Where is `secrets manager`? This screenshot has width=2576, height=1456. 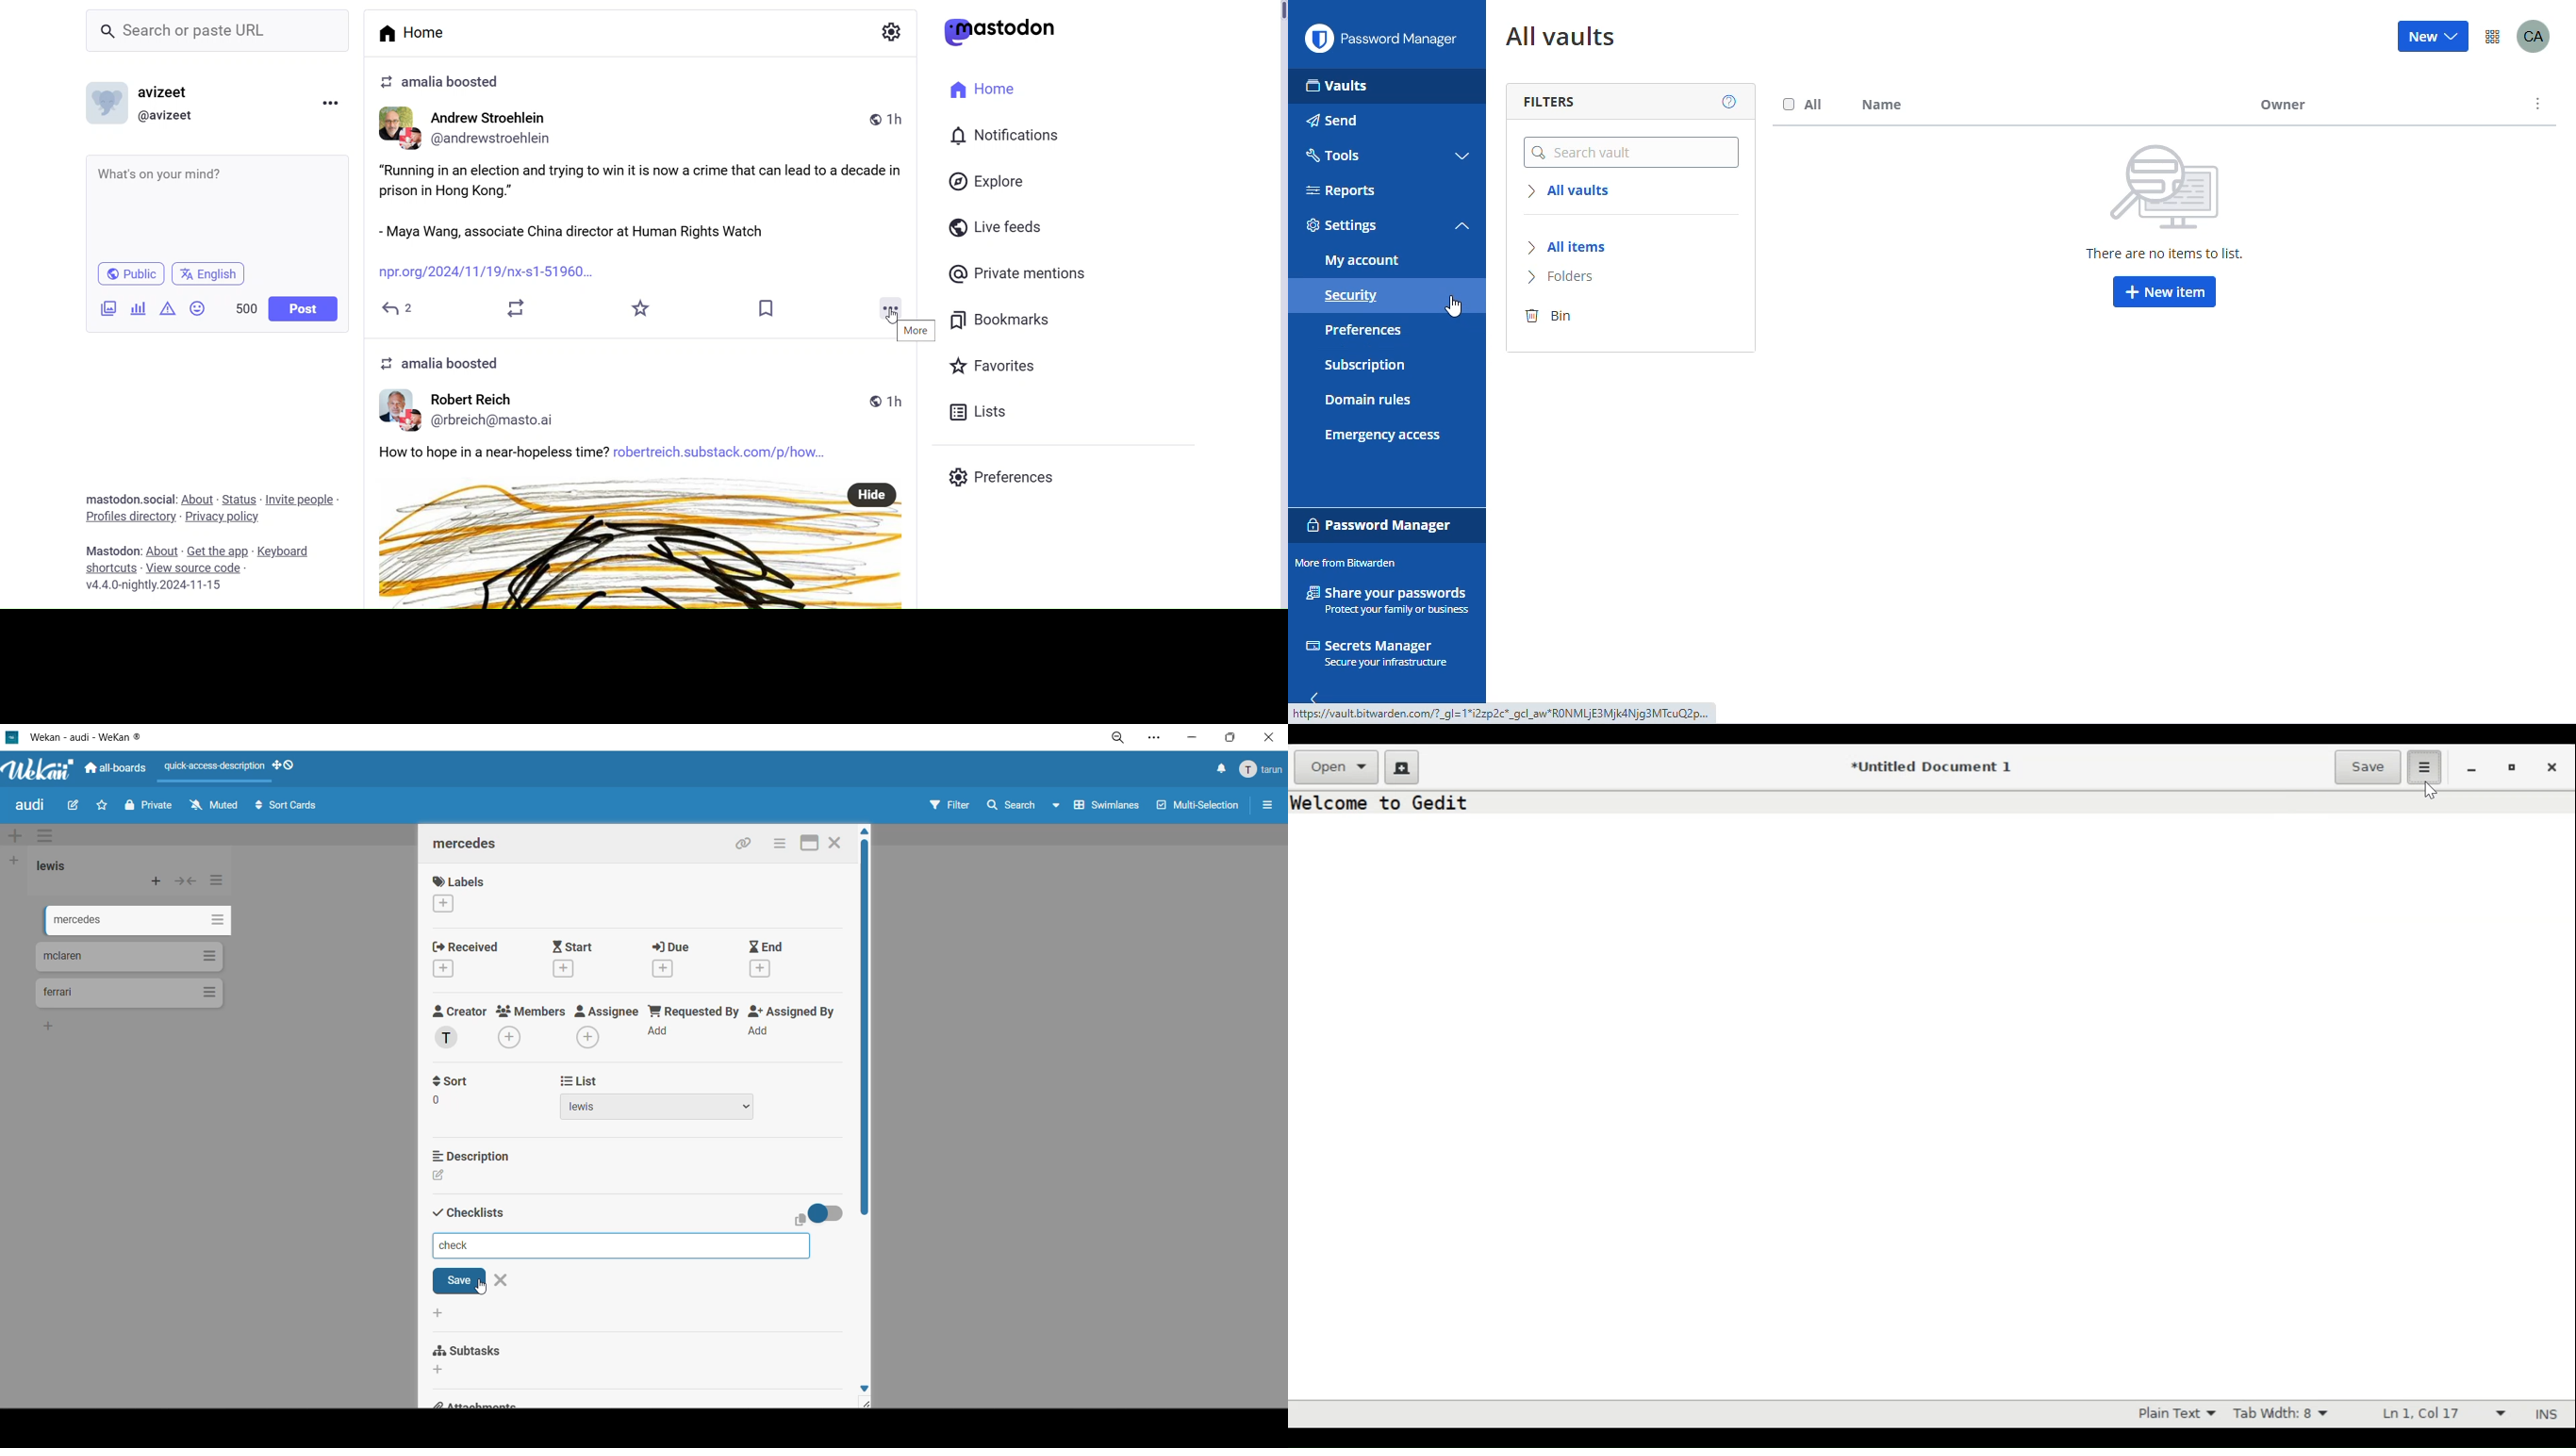 secrets manager is located at coordinates (1376, 653).